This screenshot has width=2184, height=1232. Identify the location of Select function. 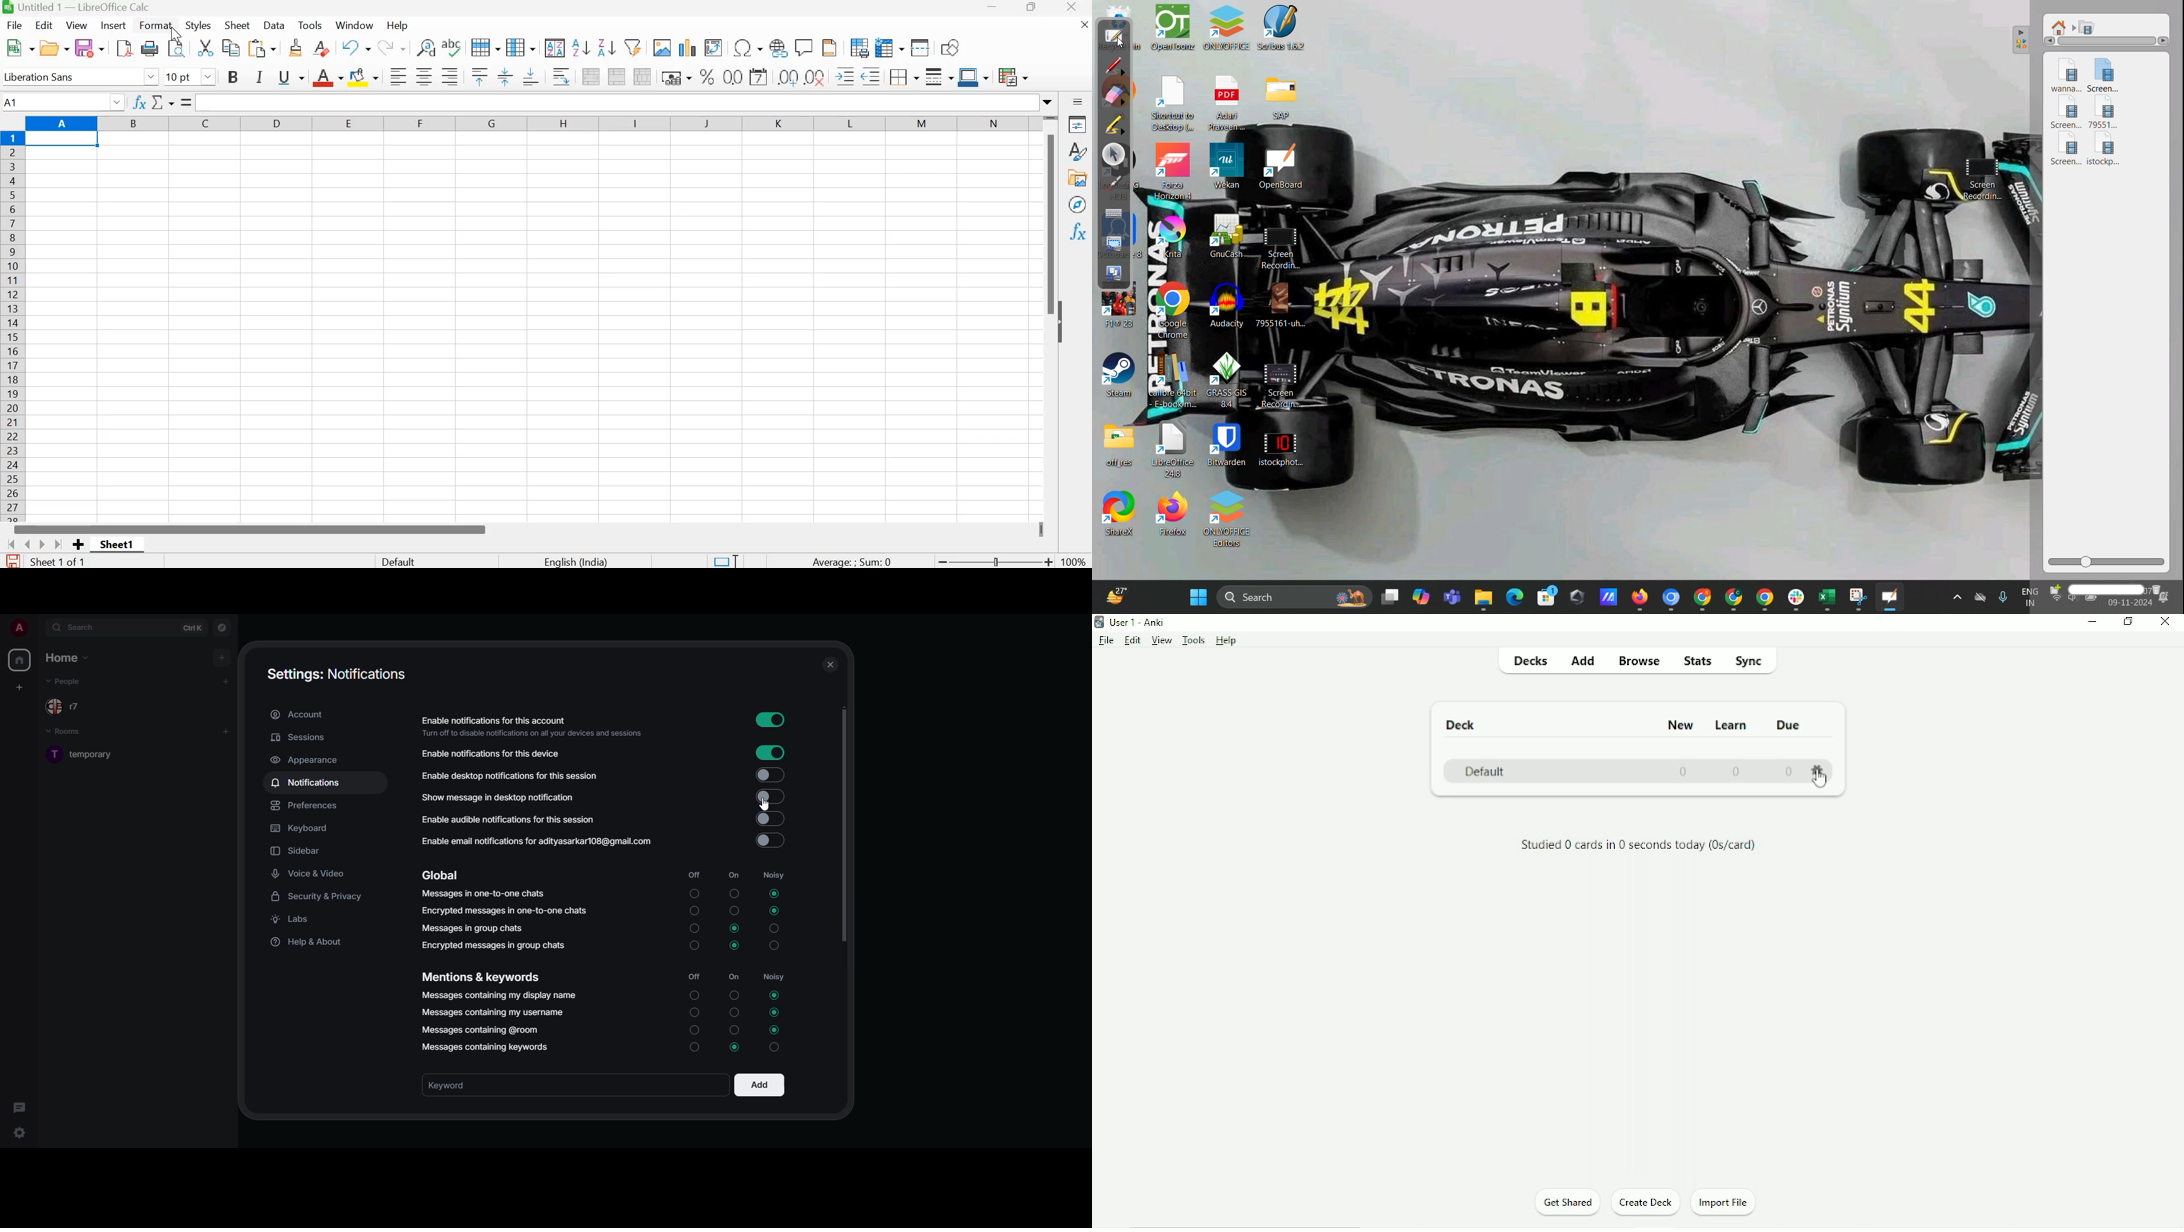
(164, 102).